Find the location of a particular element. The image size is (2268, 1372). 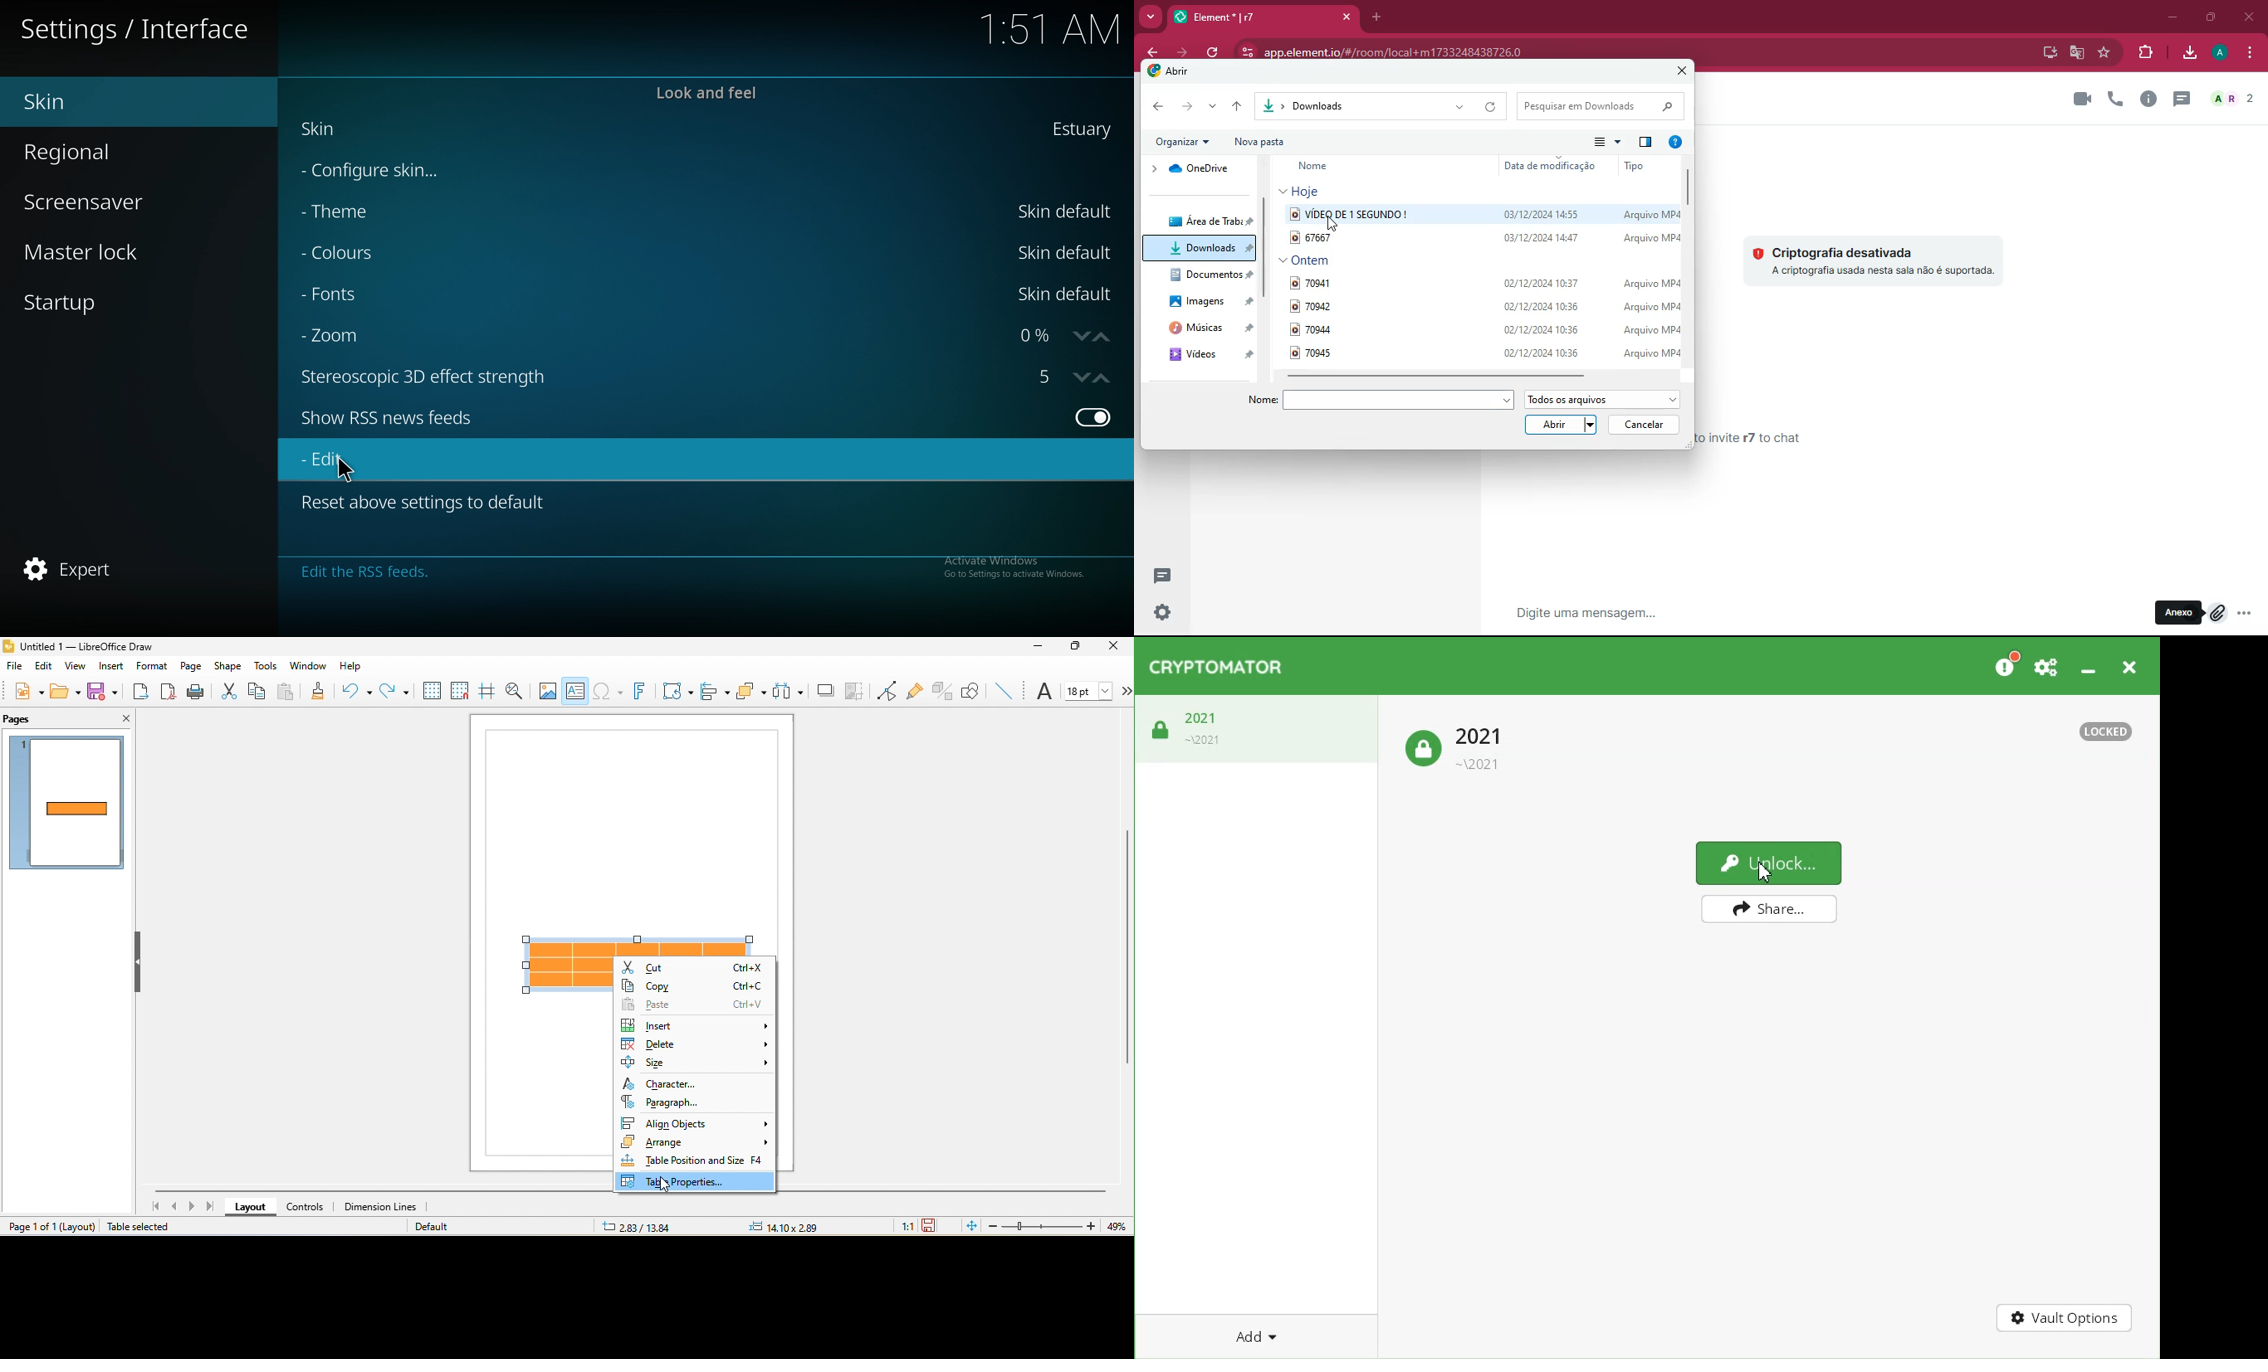

vertical scrollbar is located at coordinates (1266, 247).